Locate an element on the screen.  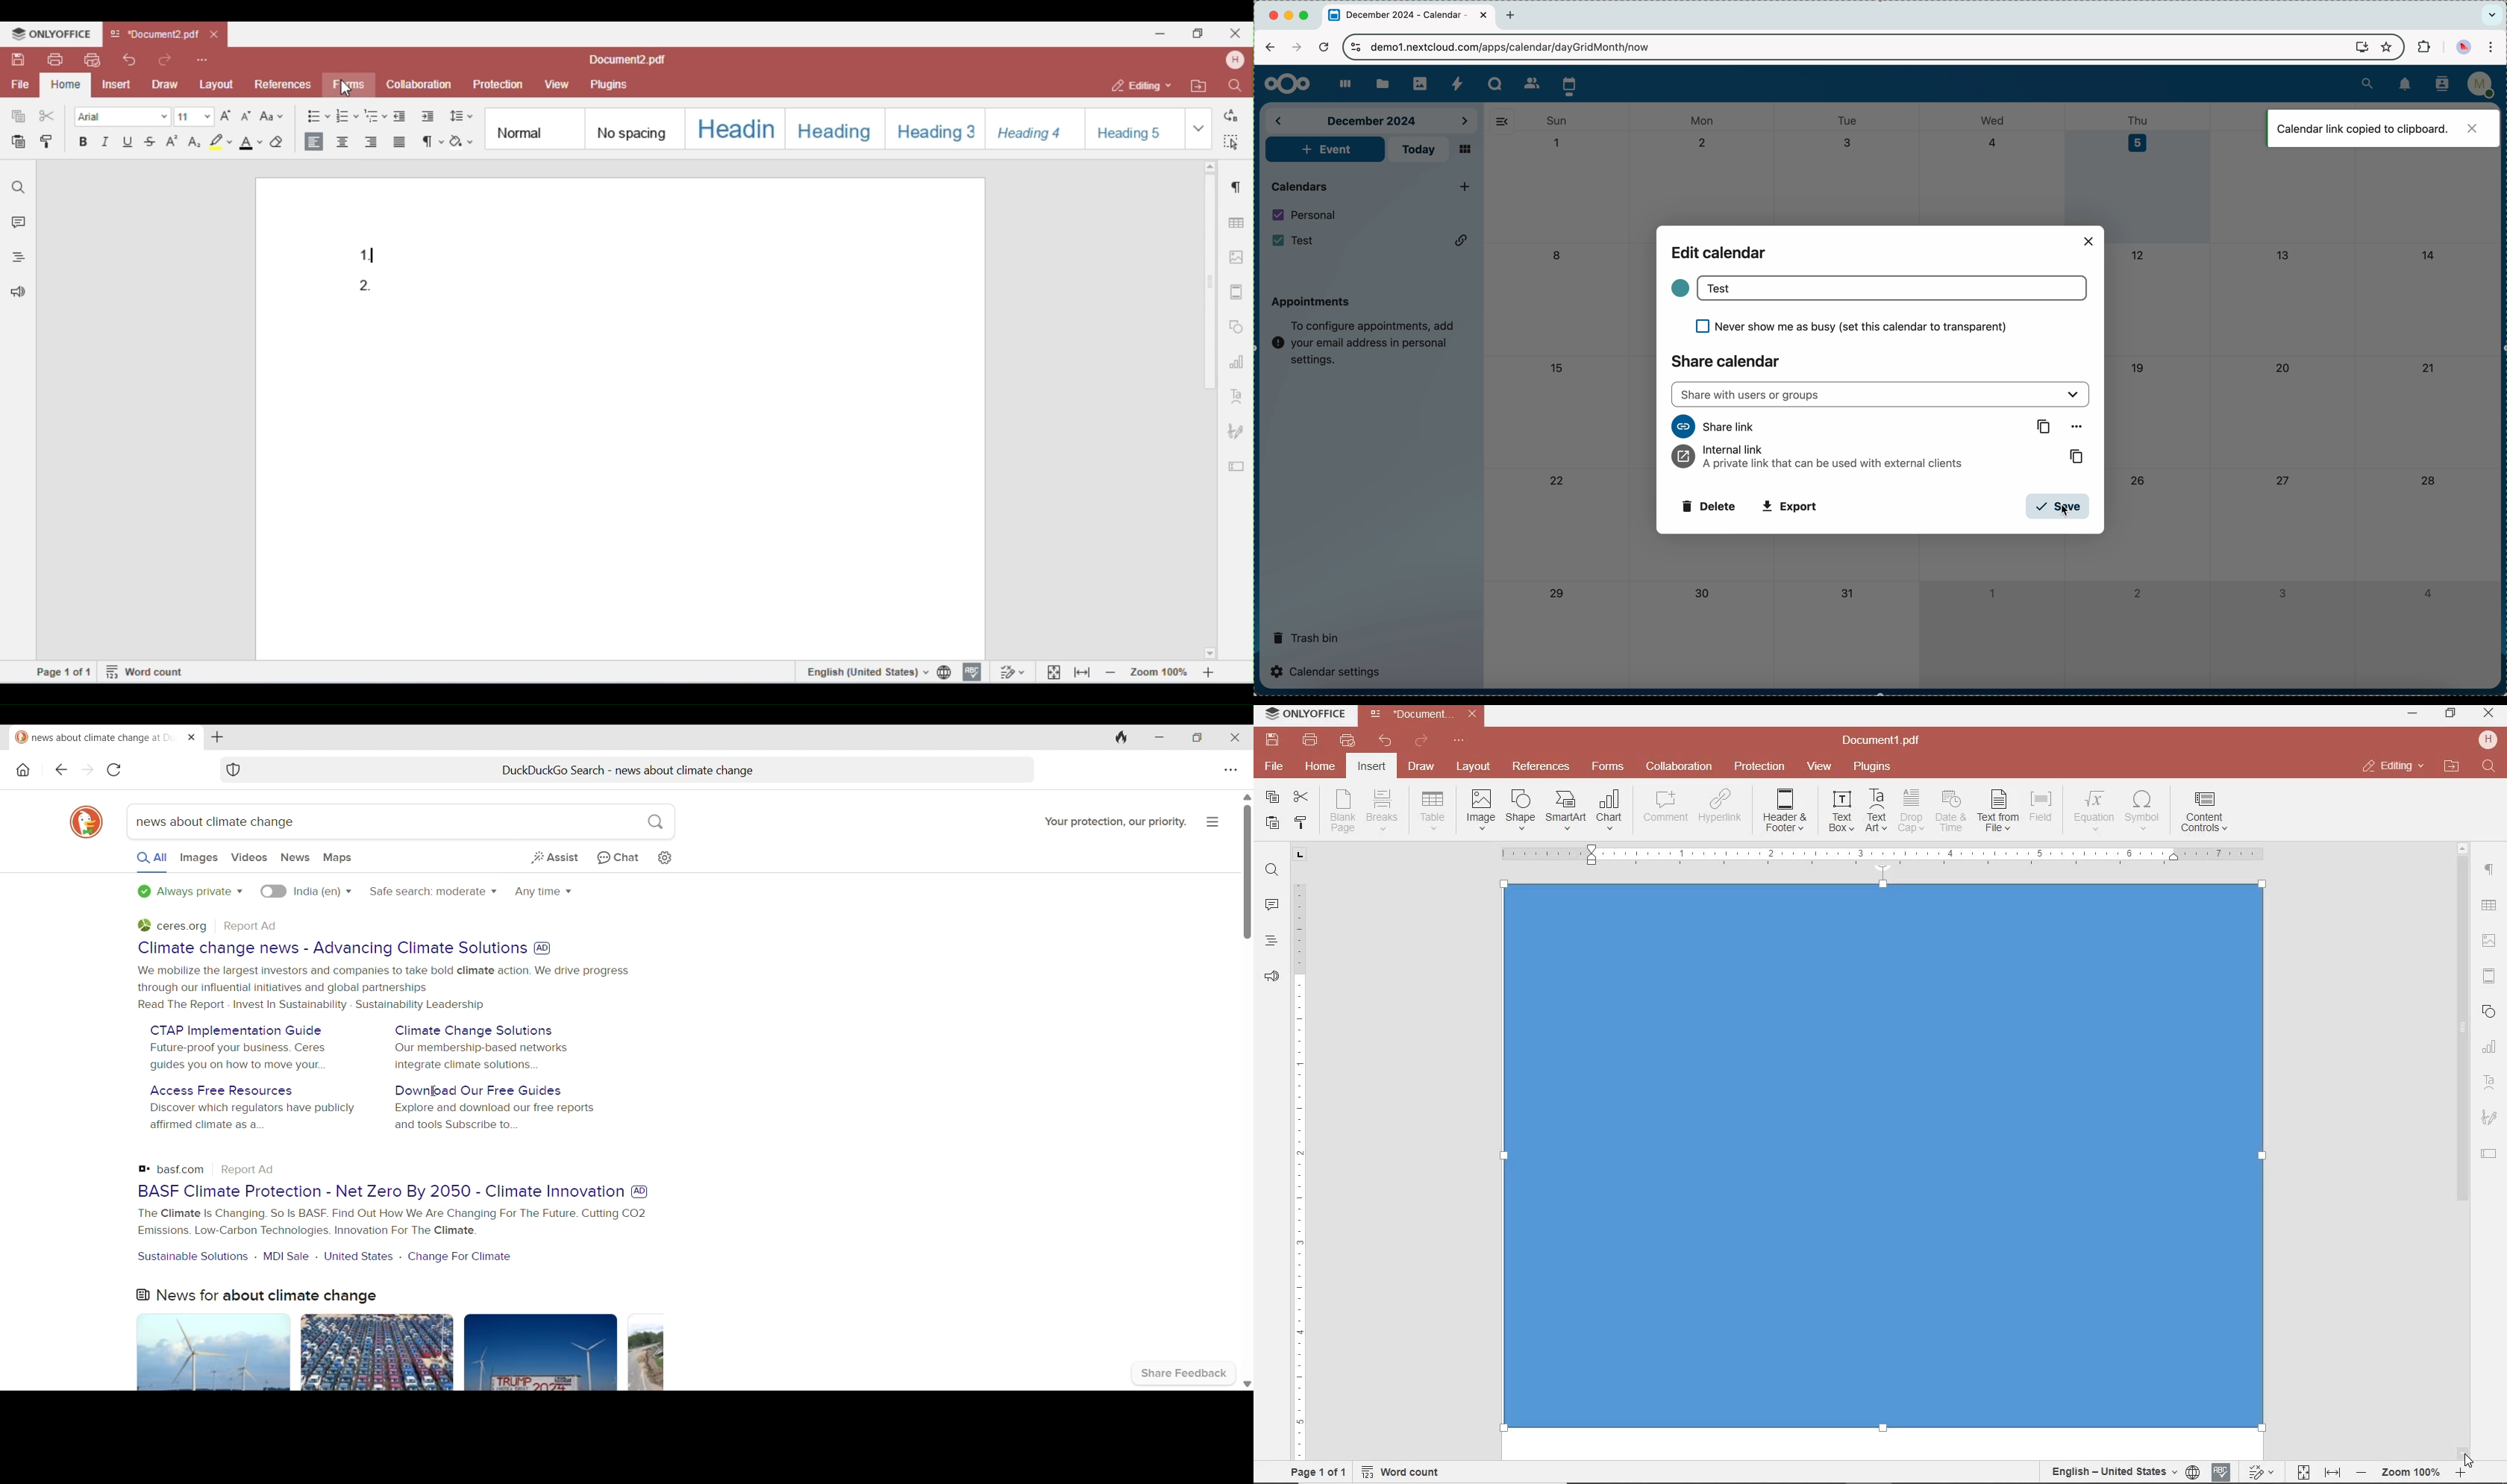
export is located at coordinates (1790, 508).